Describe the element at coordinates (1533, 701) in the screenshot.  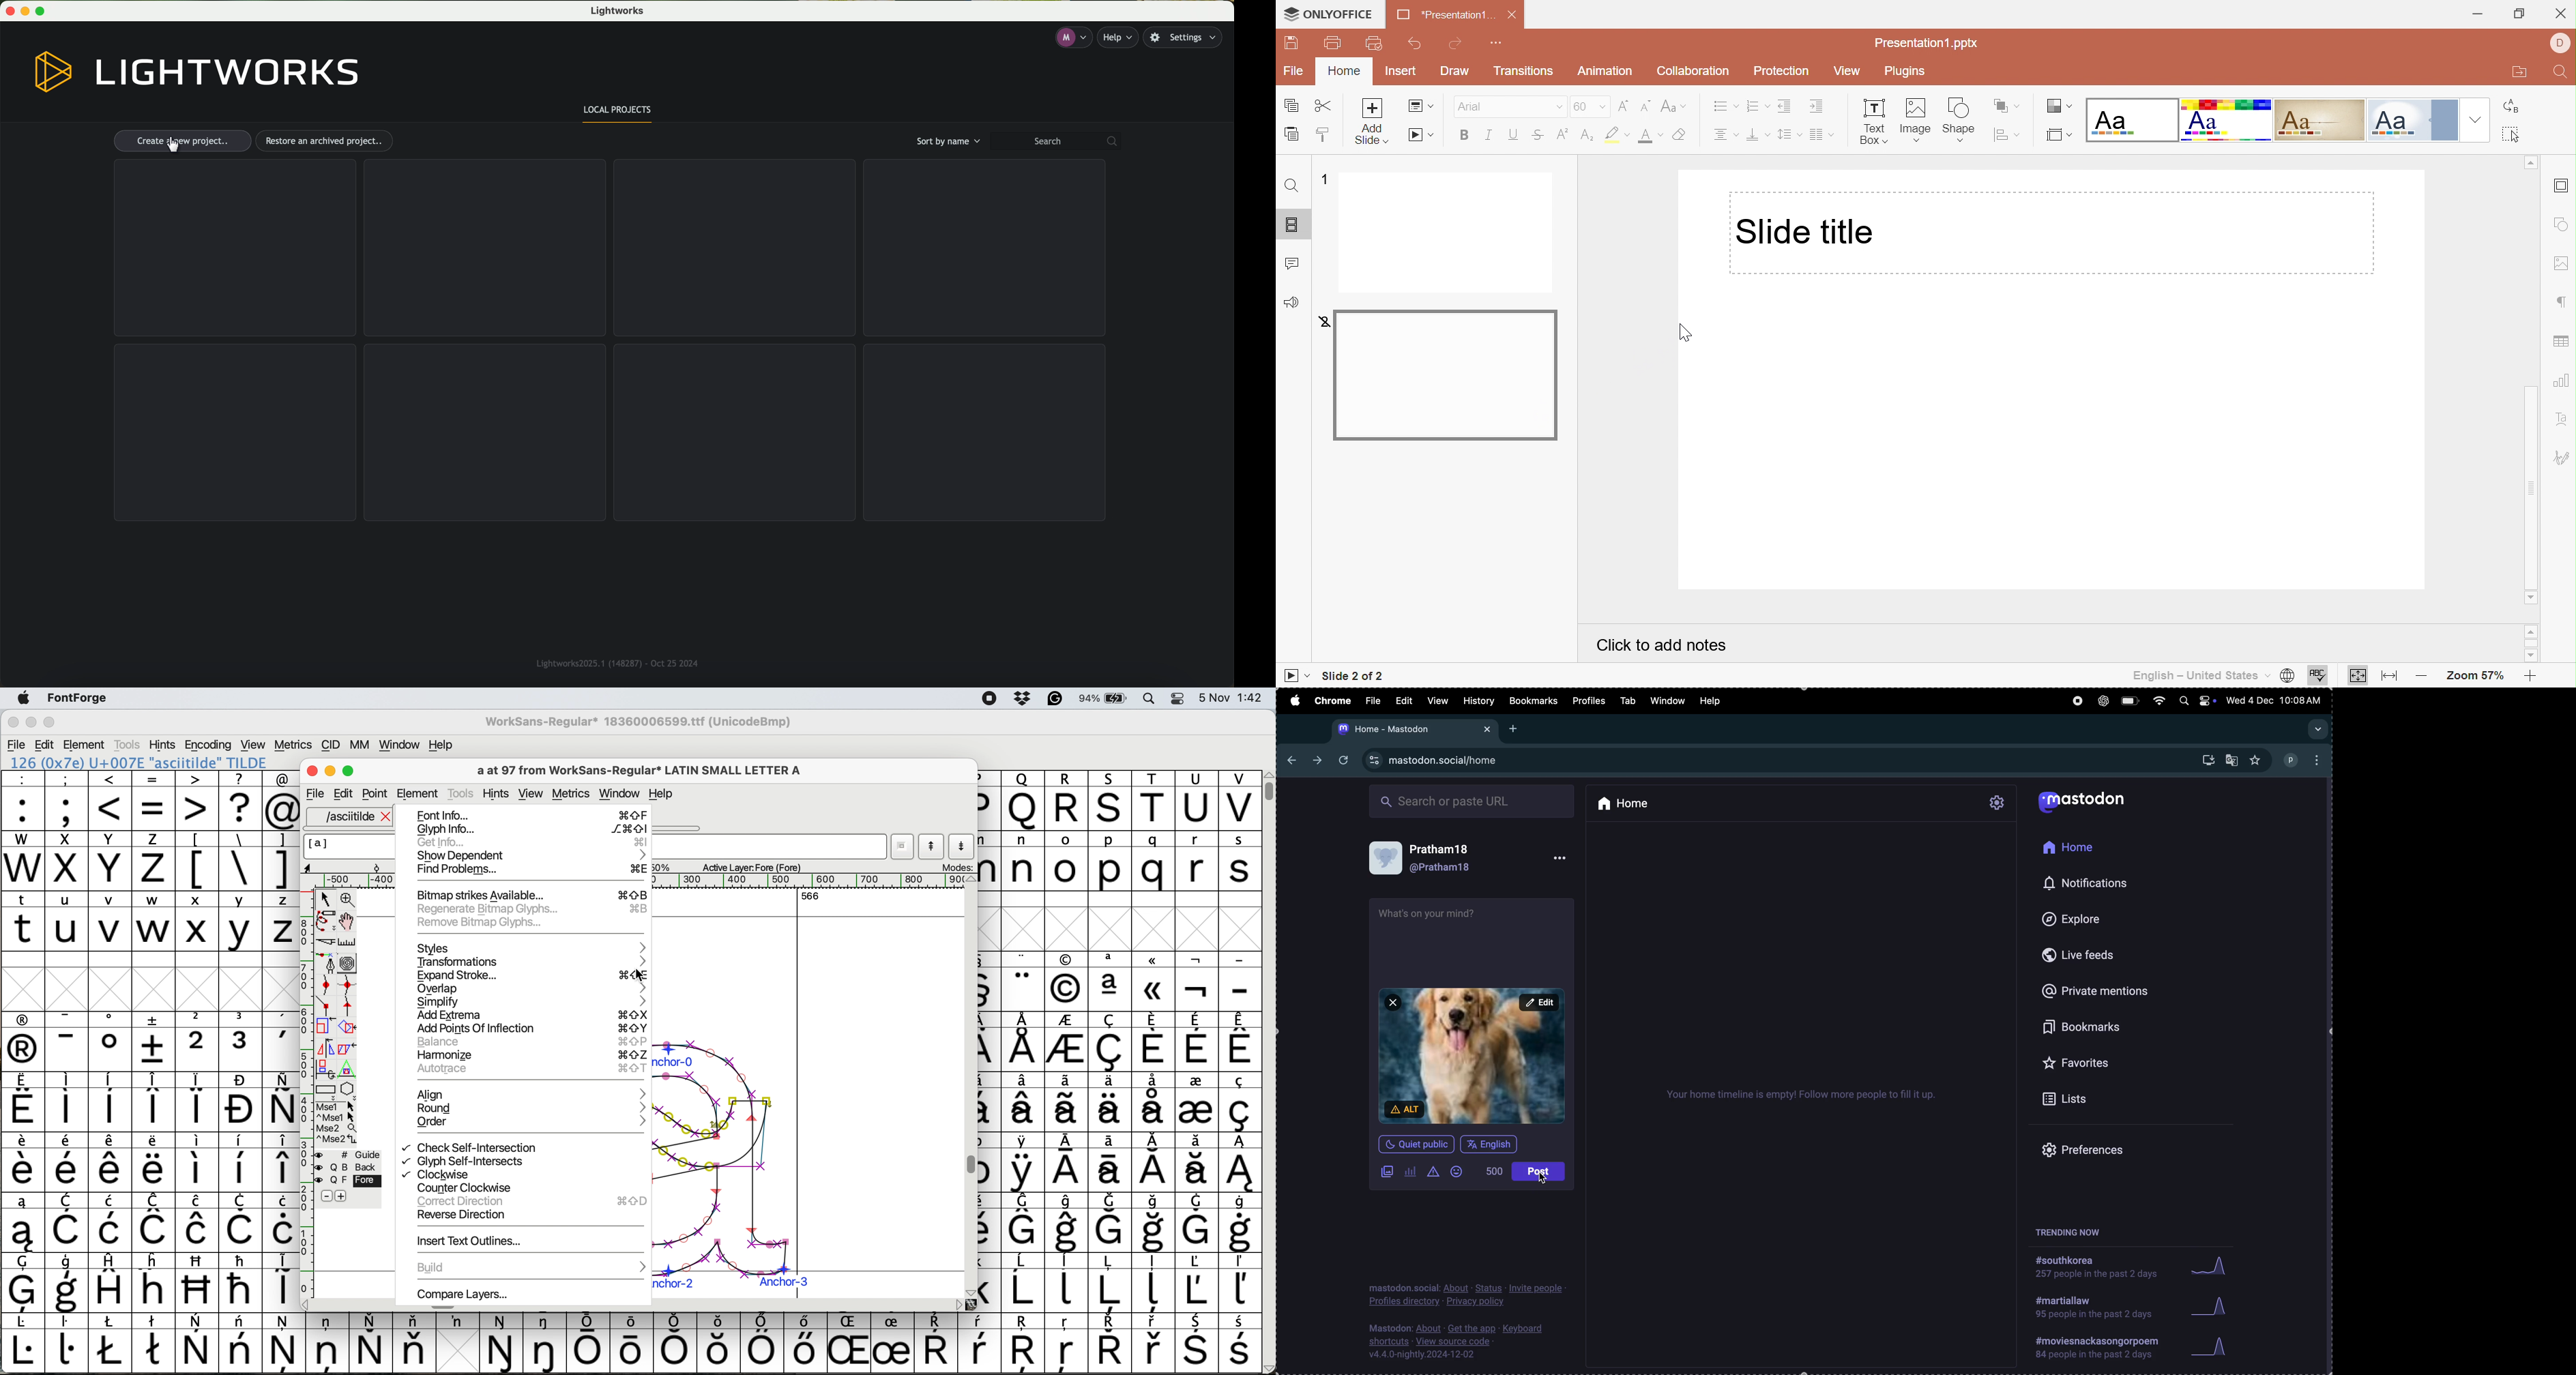
I see `Bookmarks` at that location.